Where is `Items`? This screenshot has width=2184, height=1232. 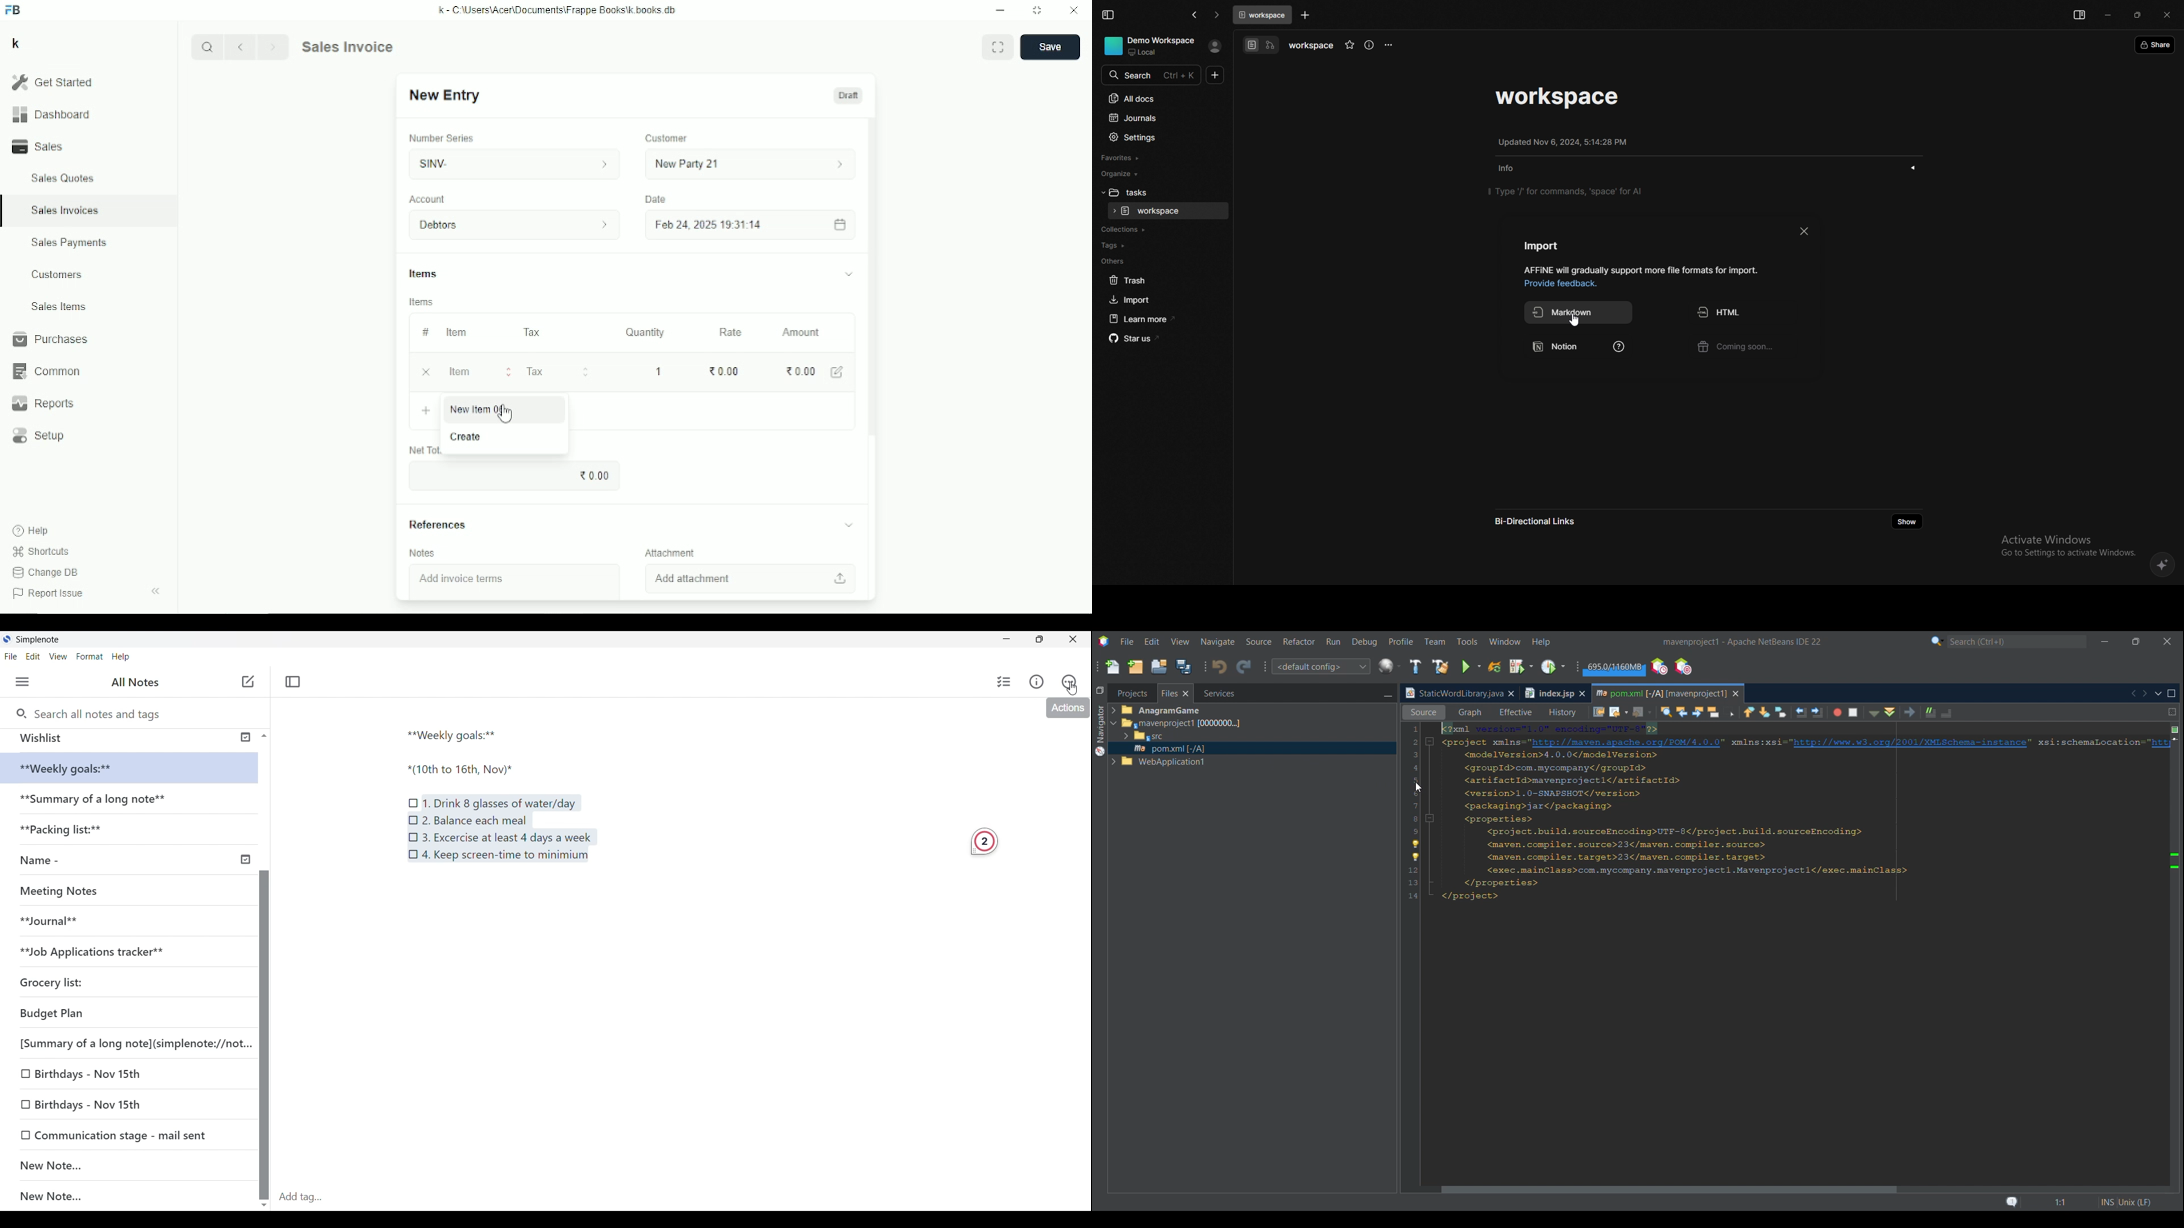
Items is located at coordinates (631, 276).